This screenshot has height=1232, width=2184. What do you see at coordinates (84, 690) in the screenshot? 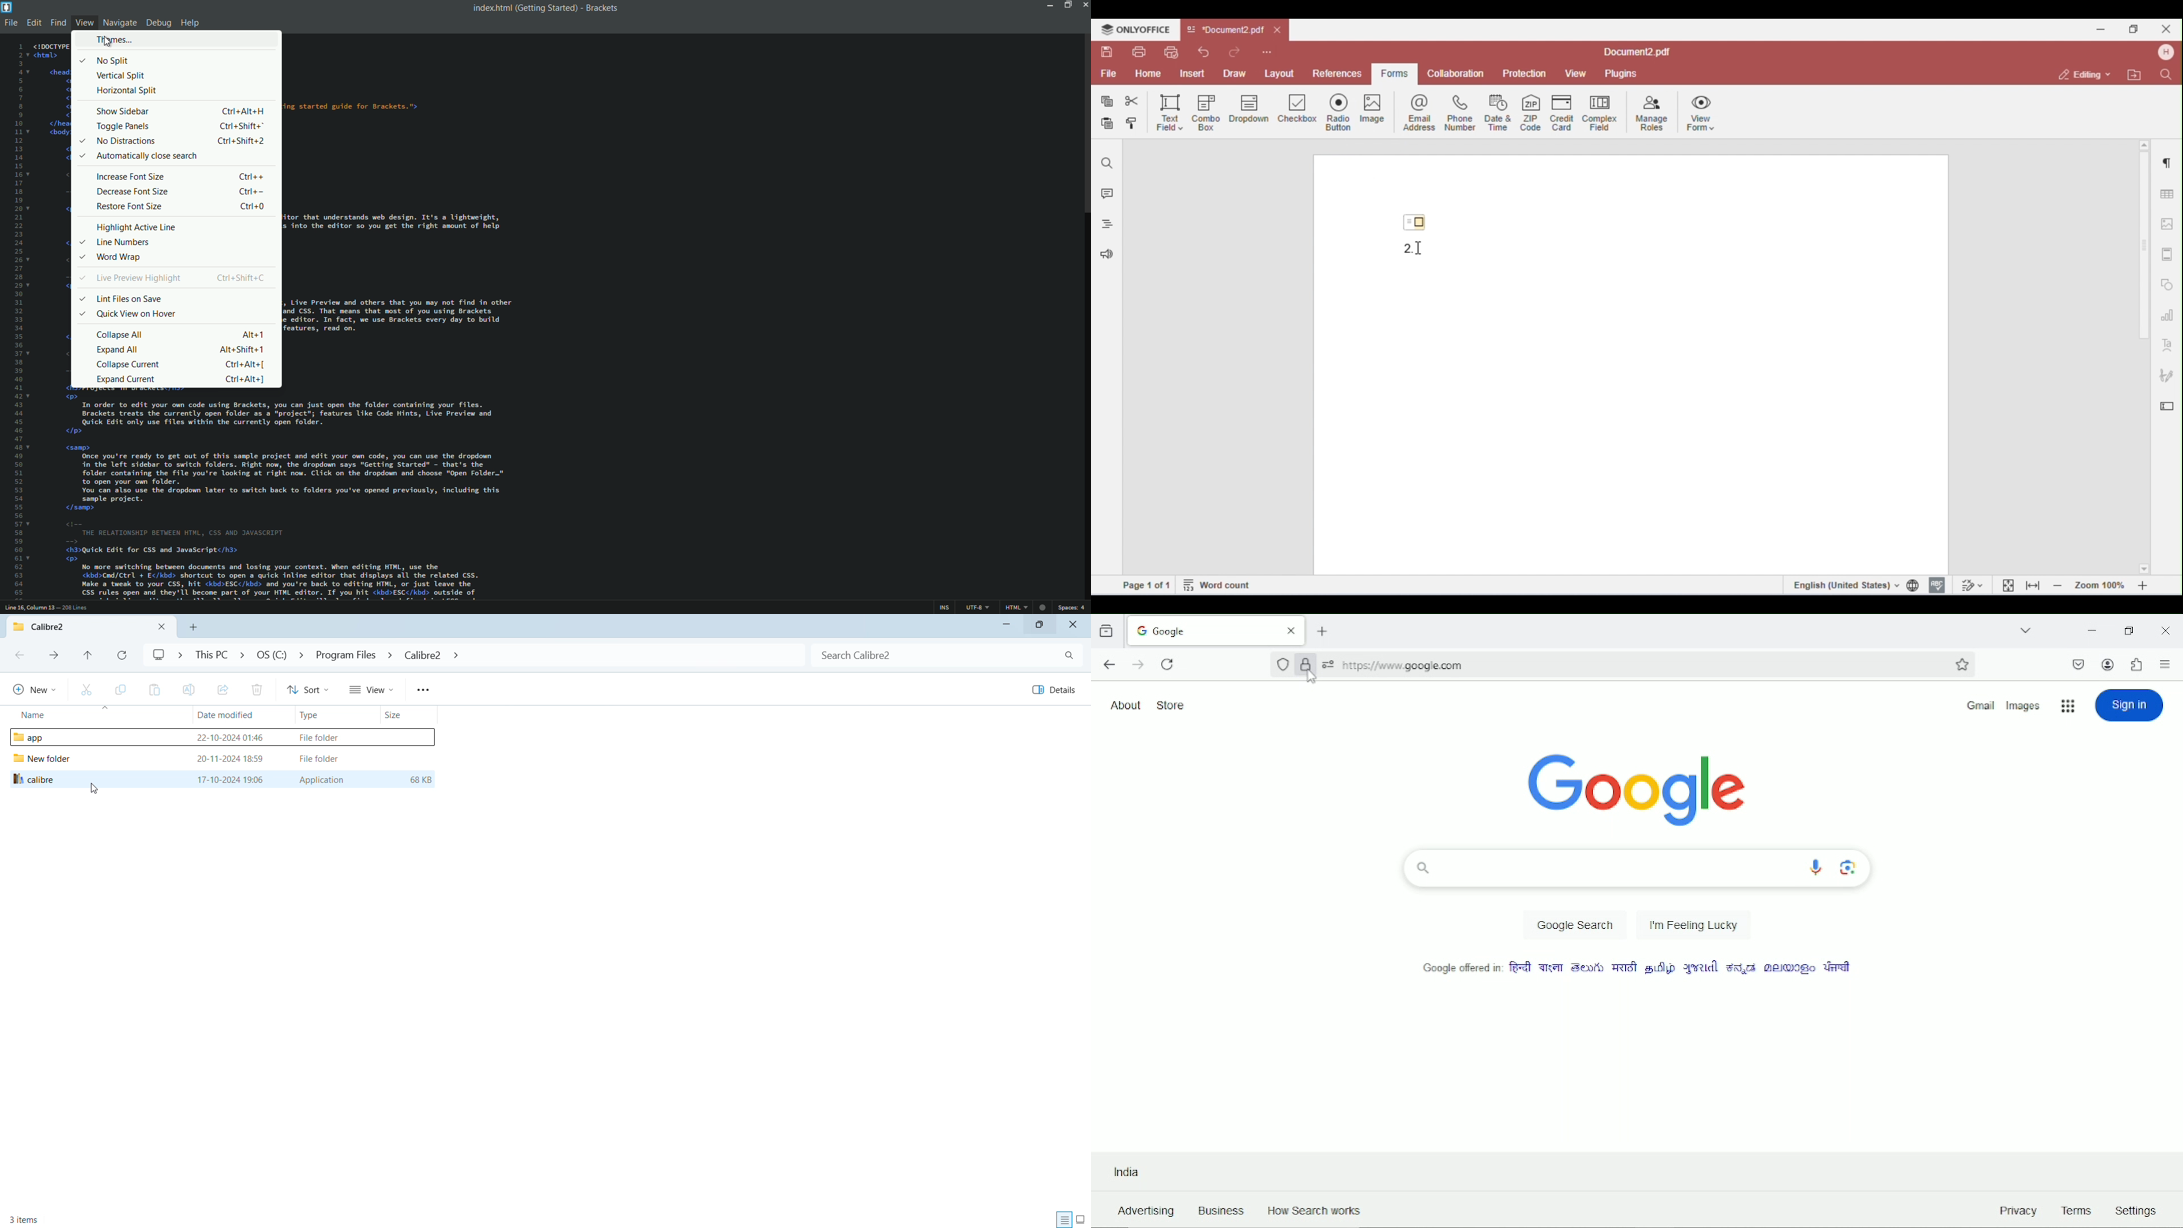
I see `cut` at bounding box center [84, 690].